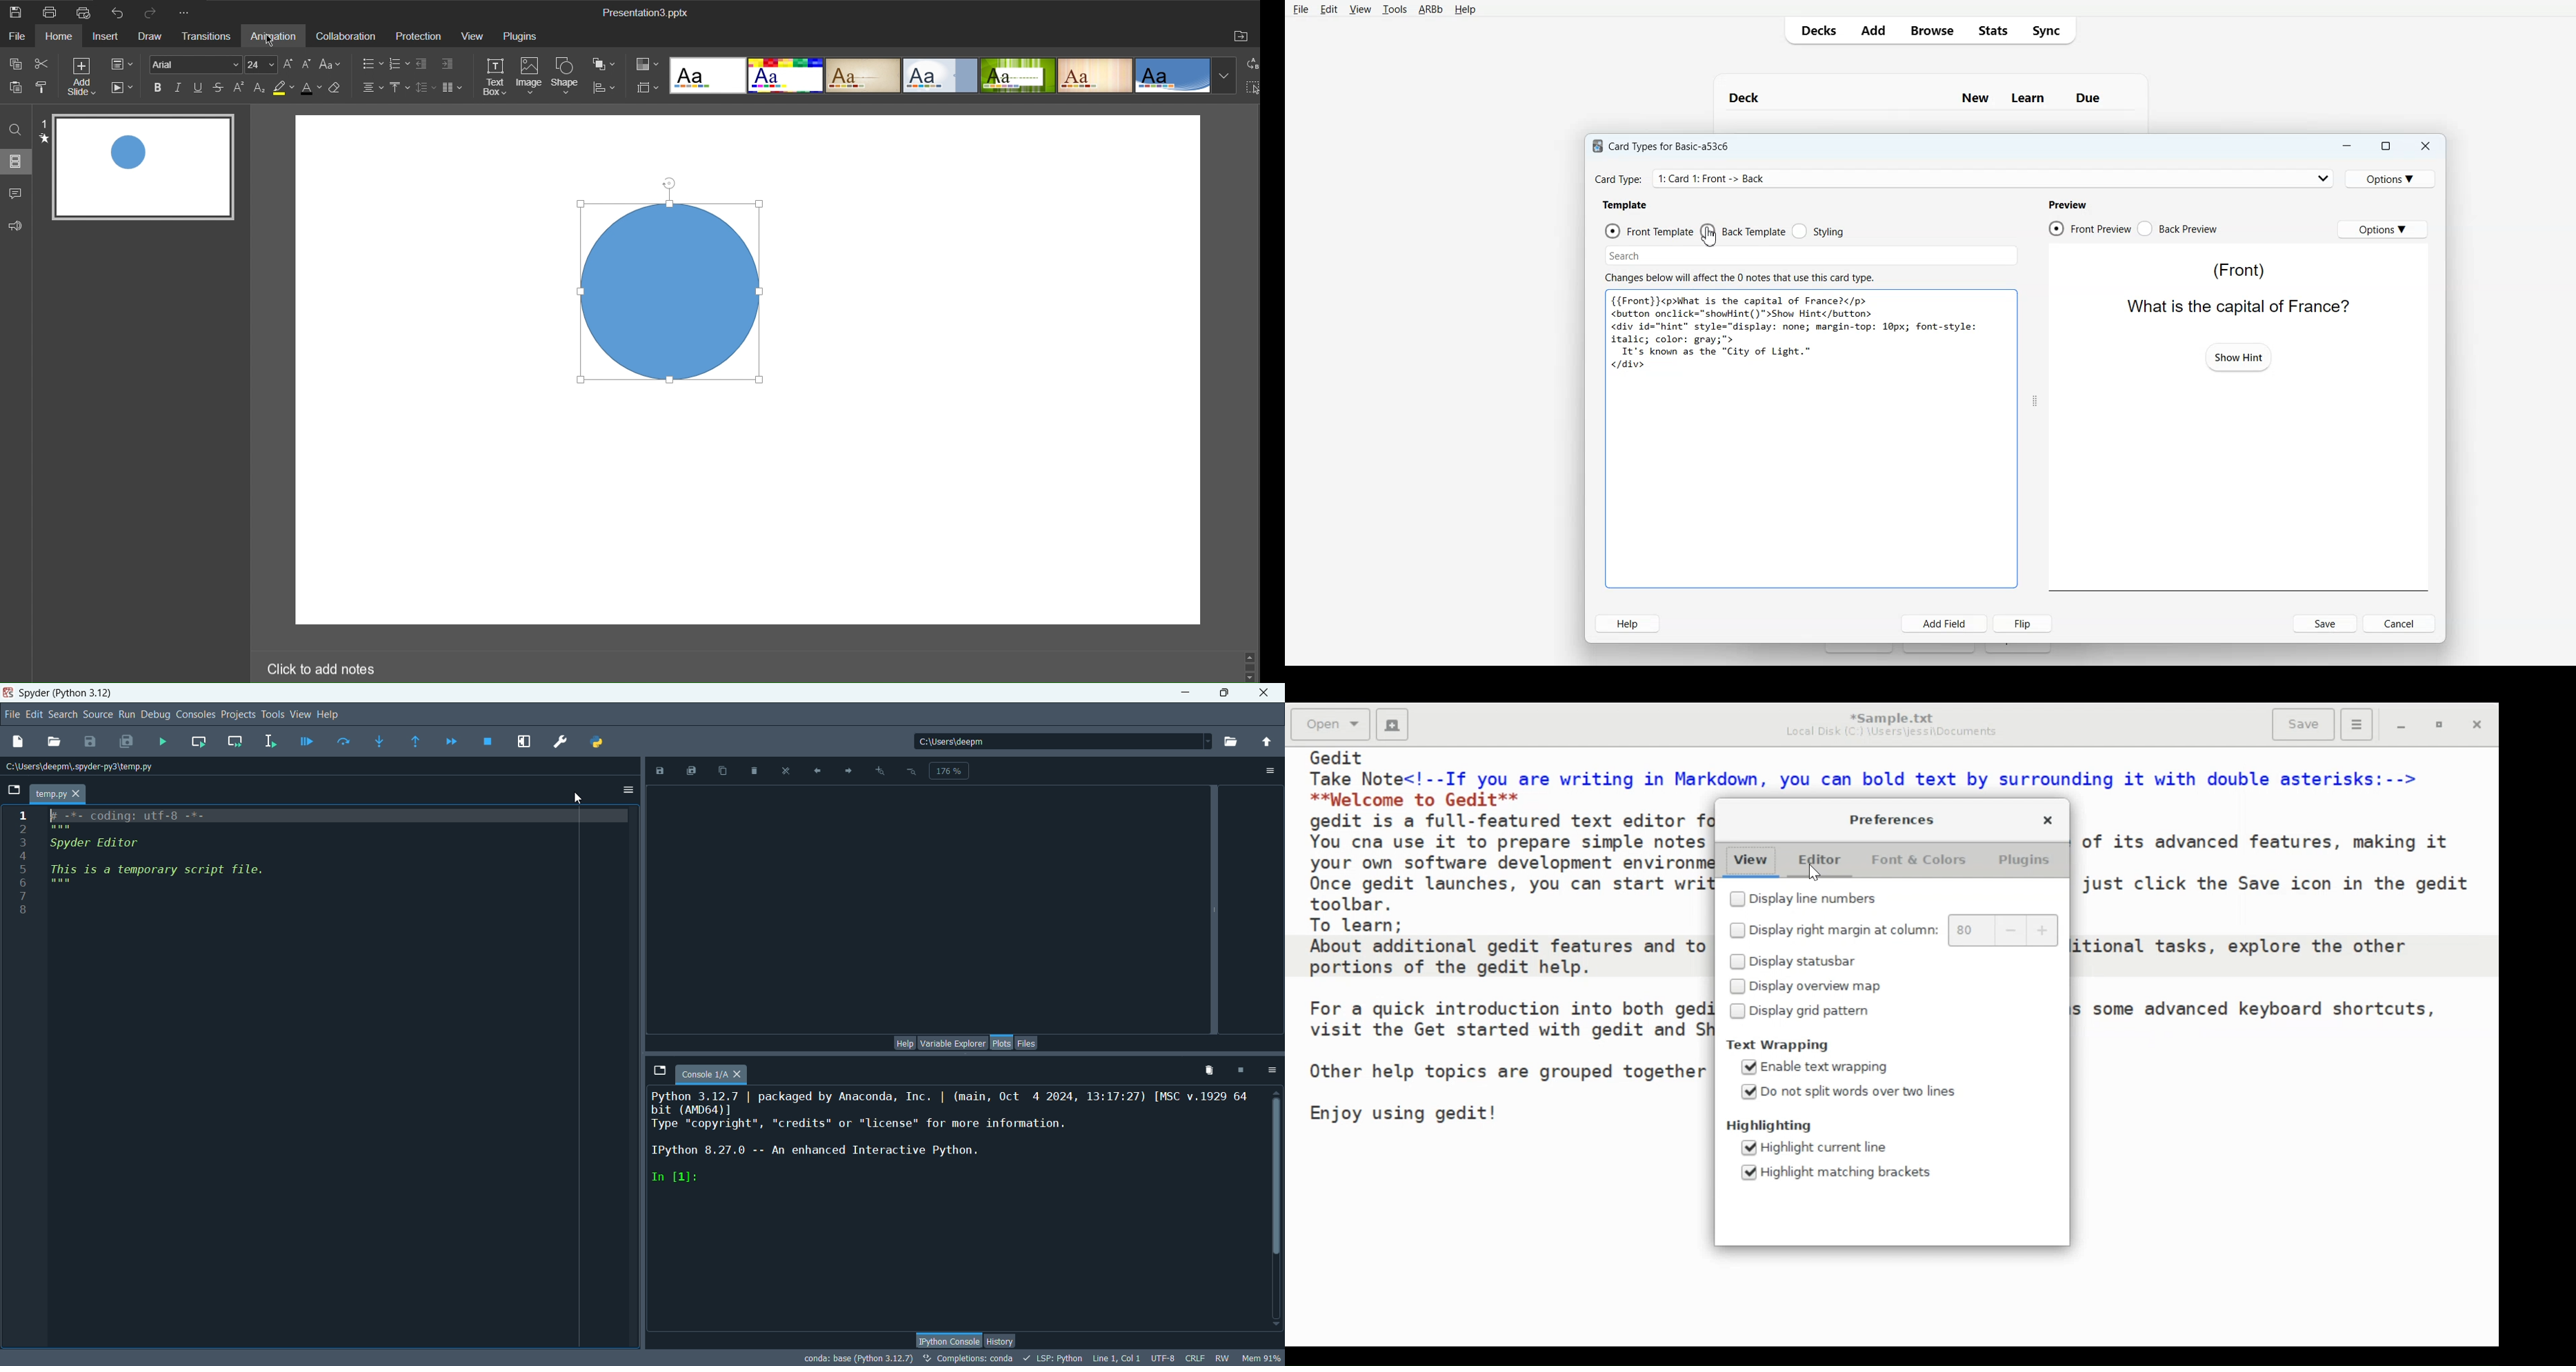 This screenshot has width=2576, height=1372. Describe the element at coordinates (788, 770) in the screenshot. I see `remove all plot` at that location.